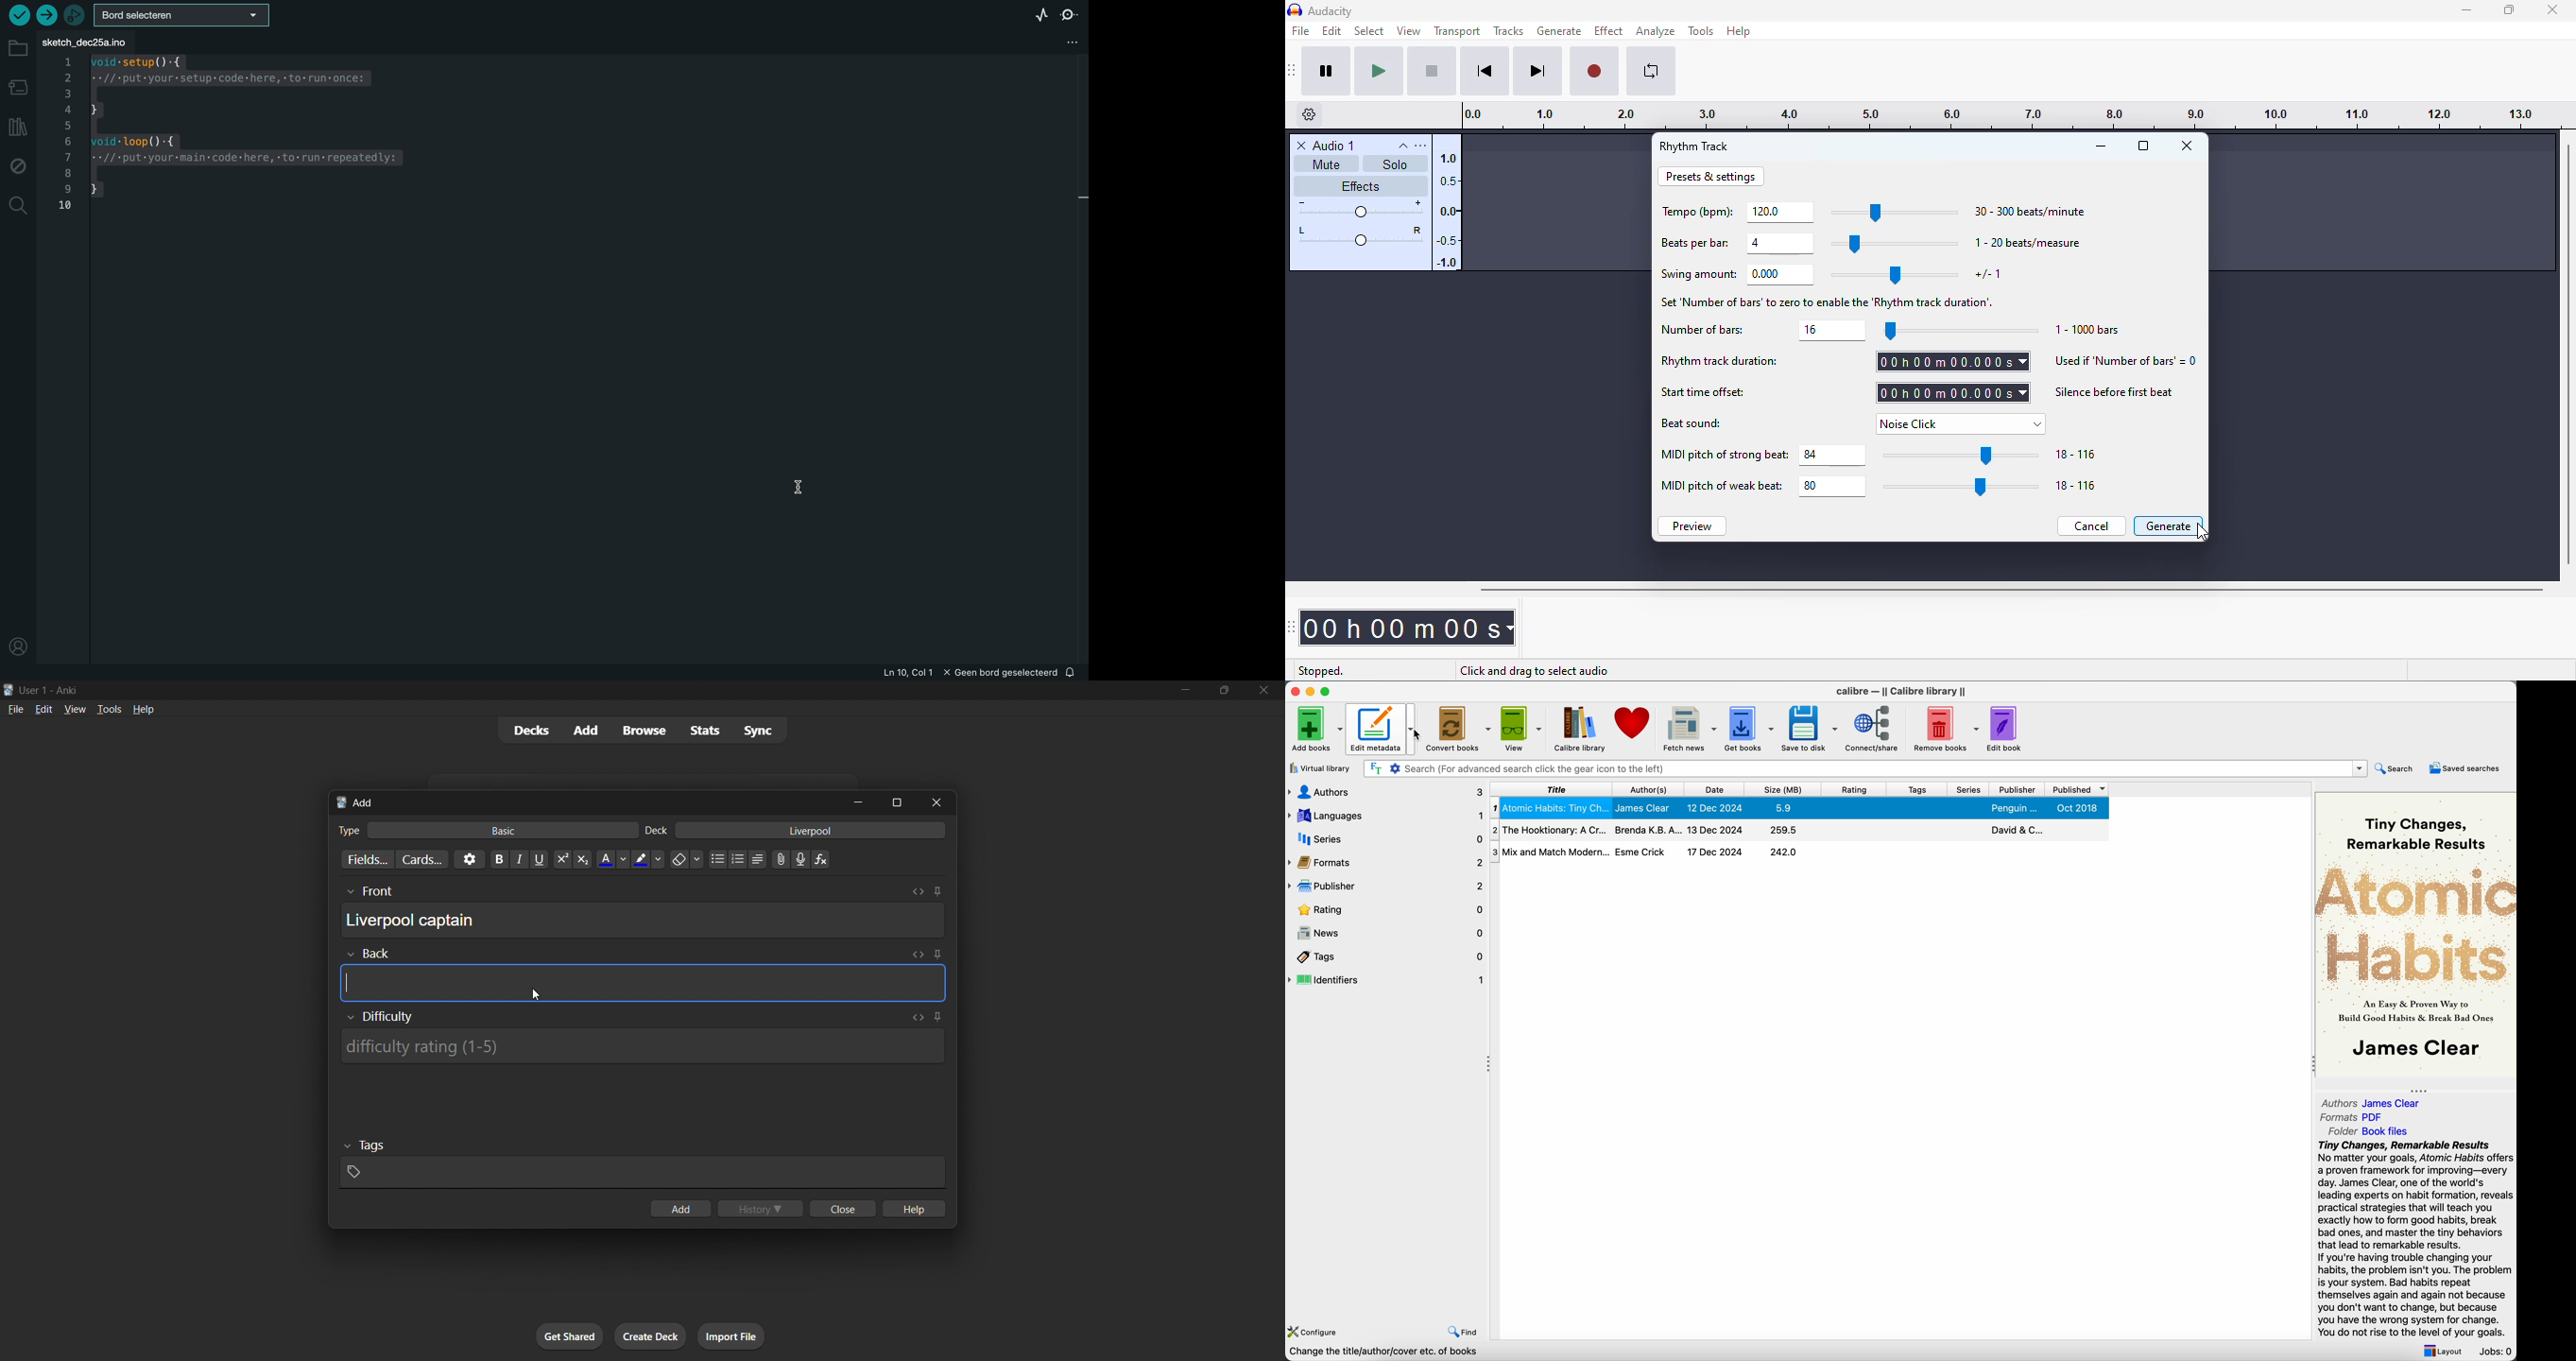  What do you see at coordinates (1403, 146) in the screenshot?
I see `collapse` at bounding box center [1403, 146].